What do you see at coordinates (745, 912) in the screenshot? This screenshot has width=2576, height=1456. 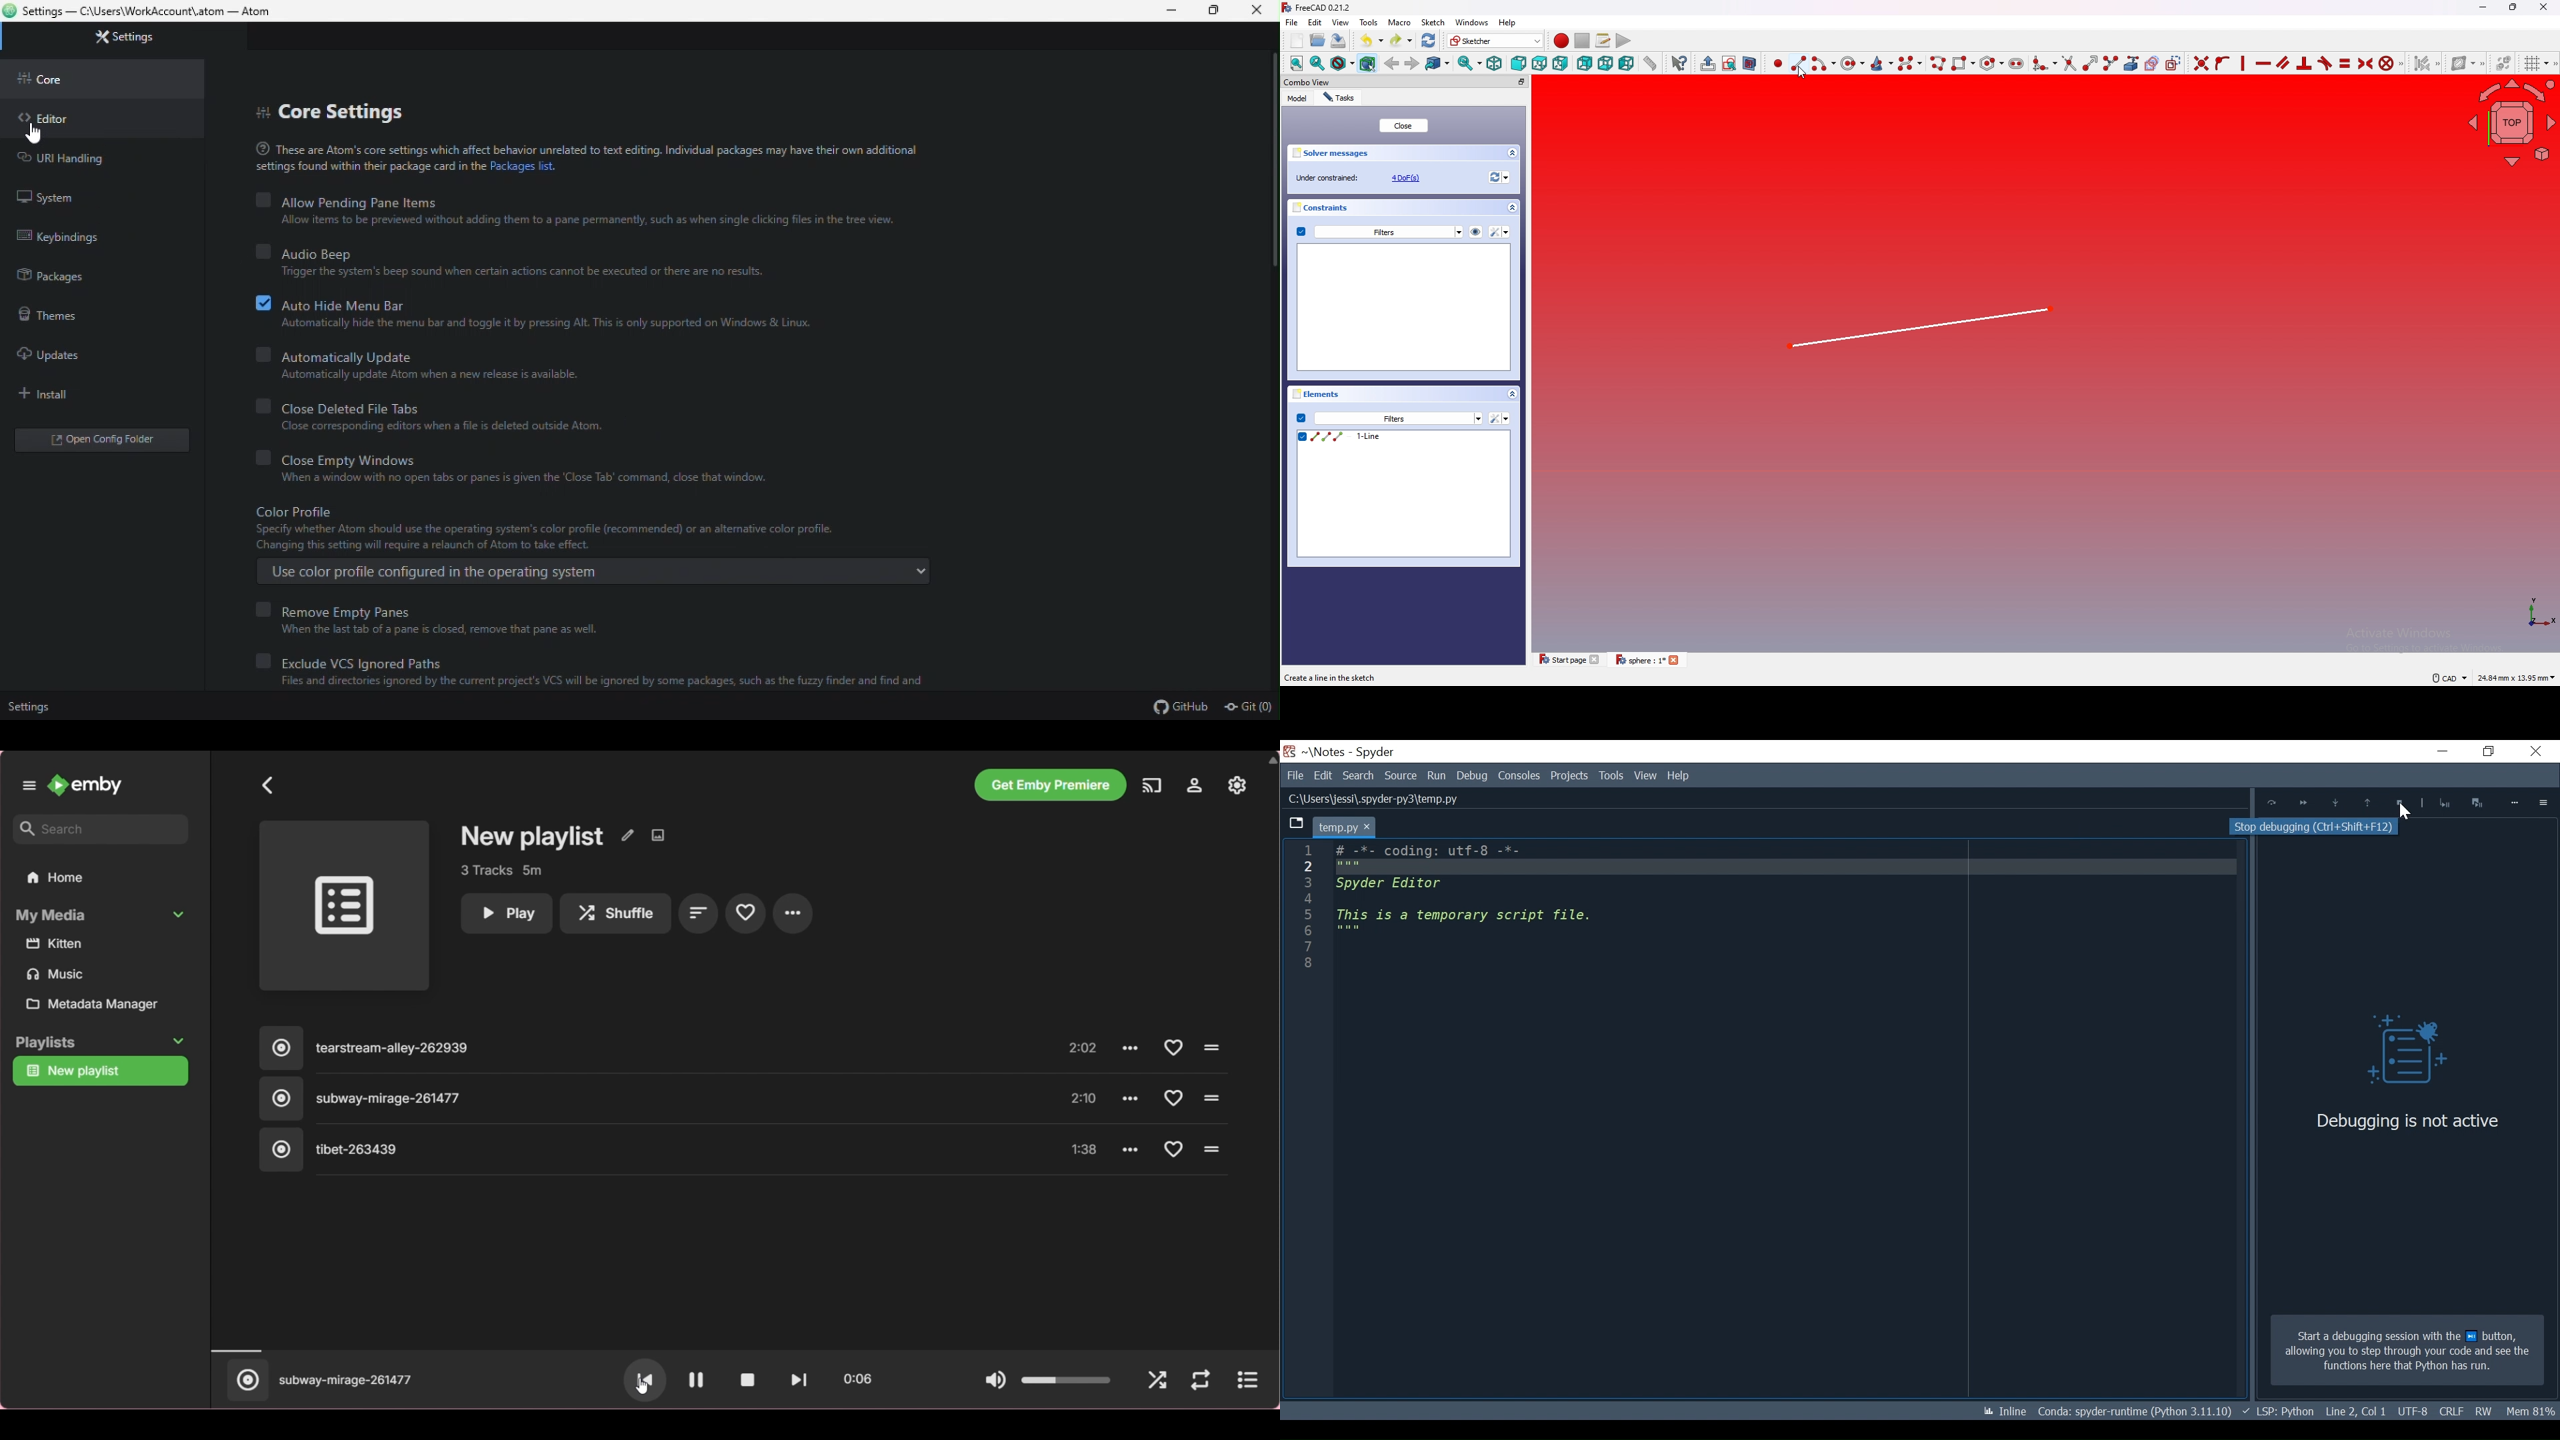 I see `Add to favourite ` at bounding box center [745, 912].